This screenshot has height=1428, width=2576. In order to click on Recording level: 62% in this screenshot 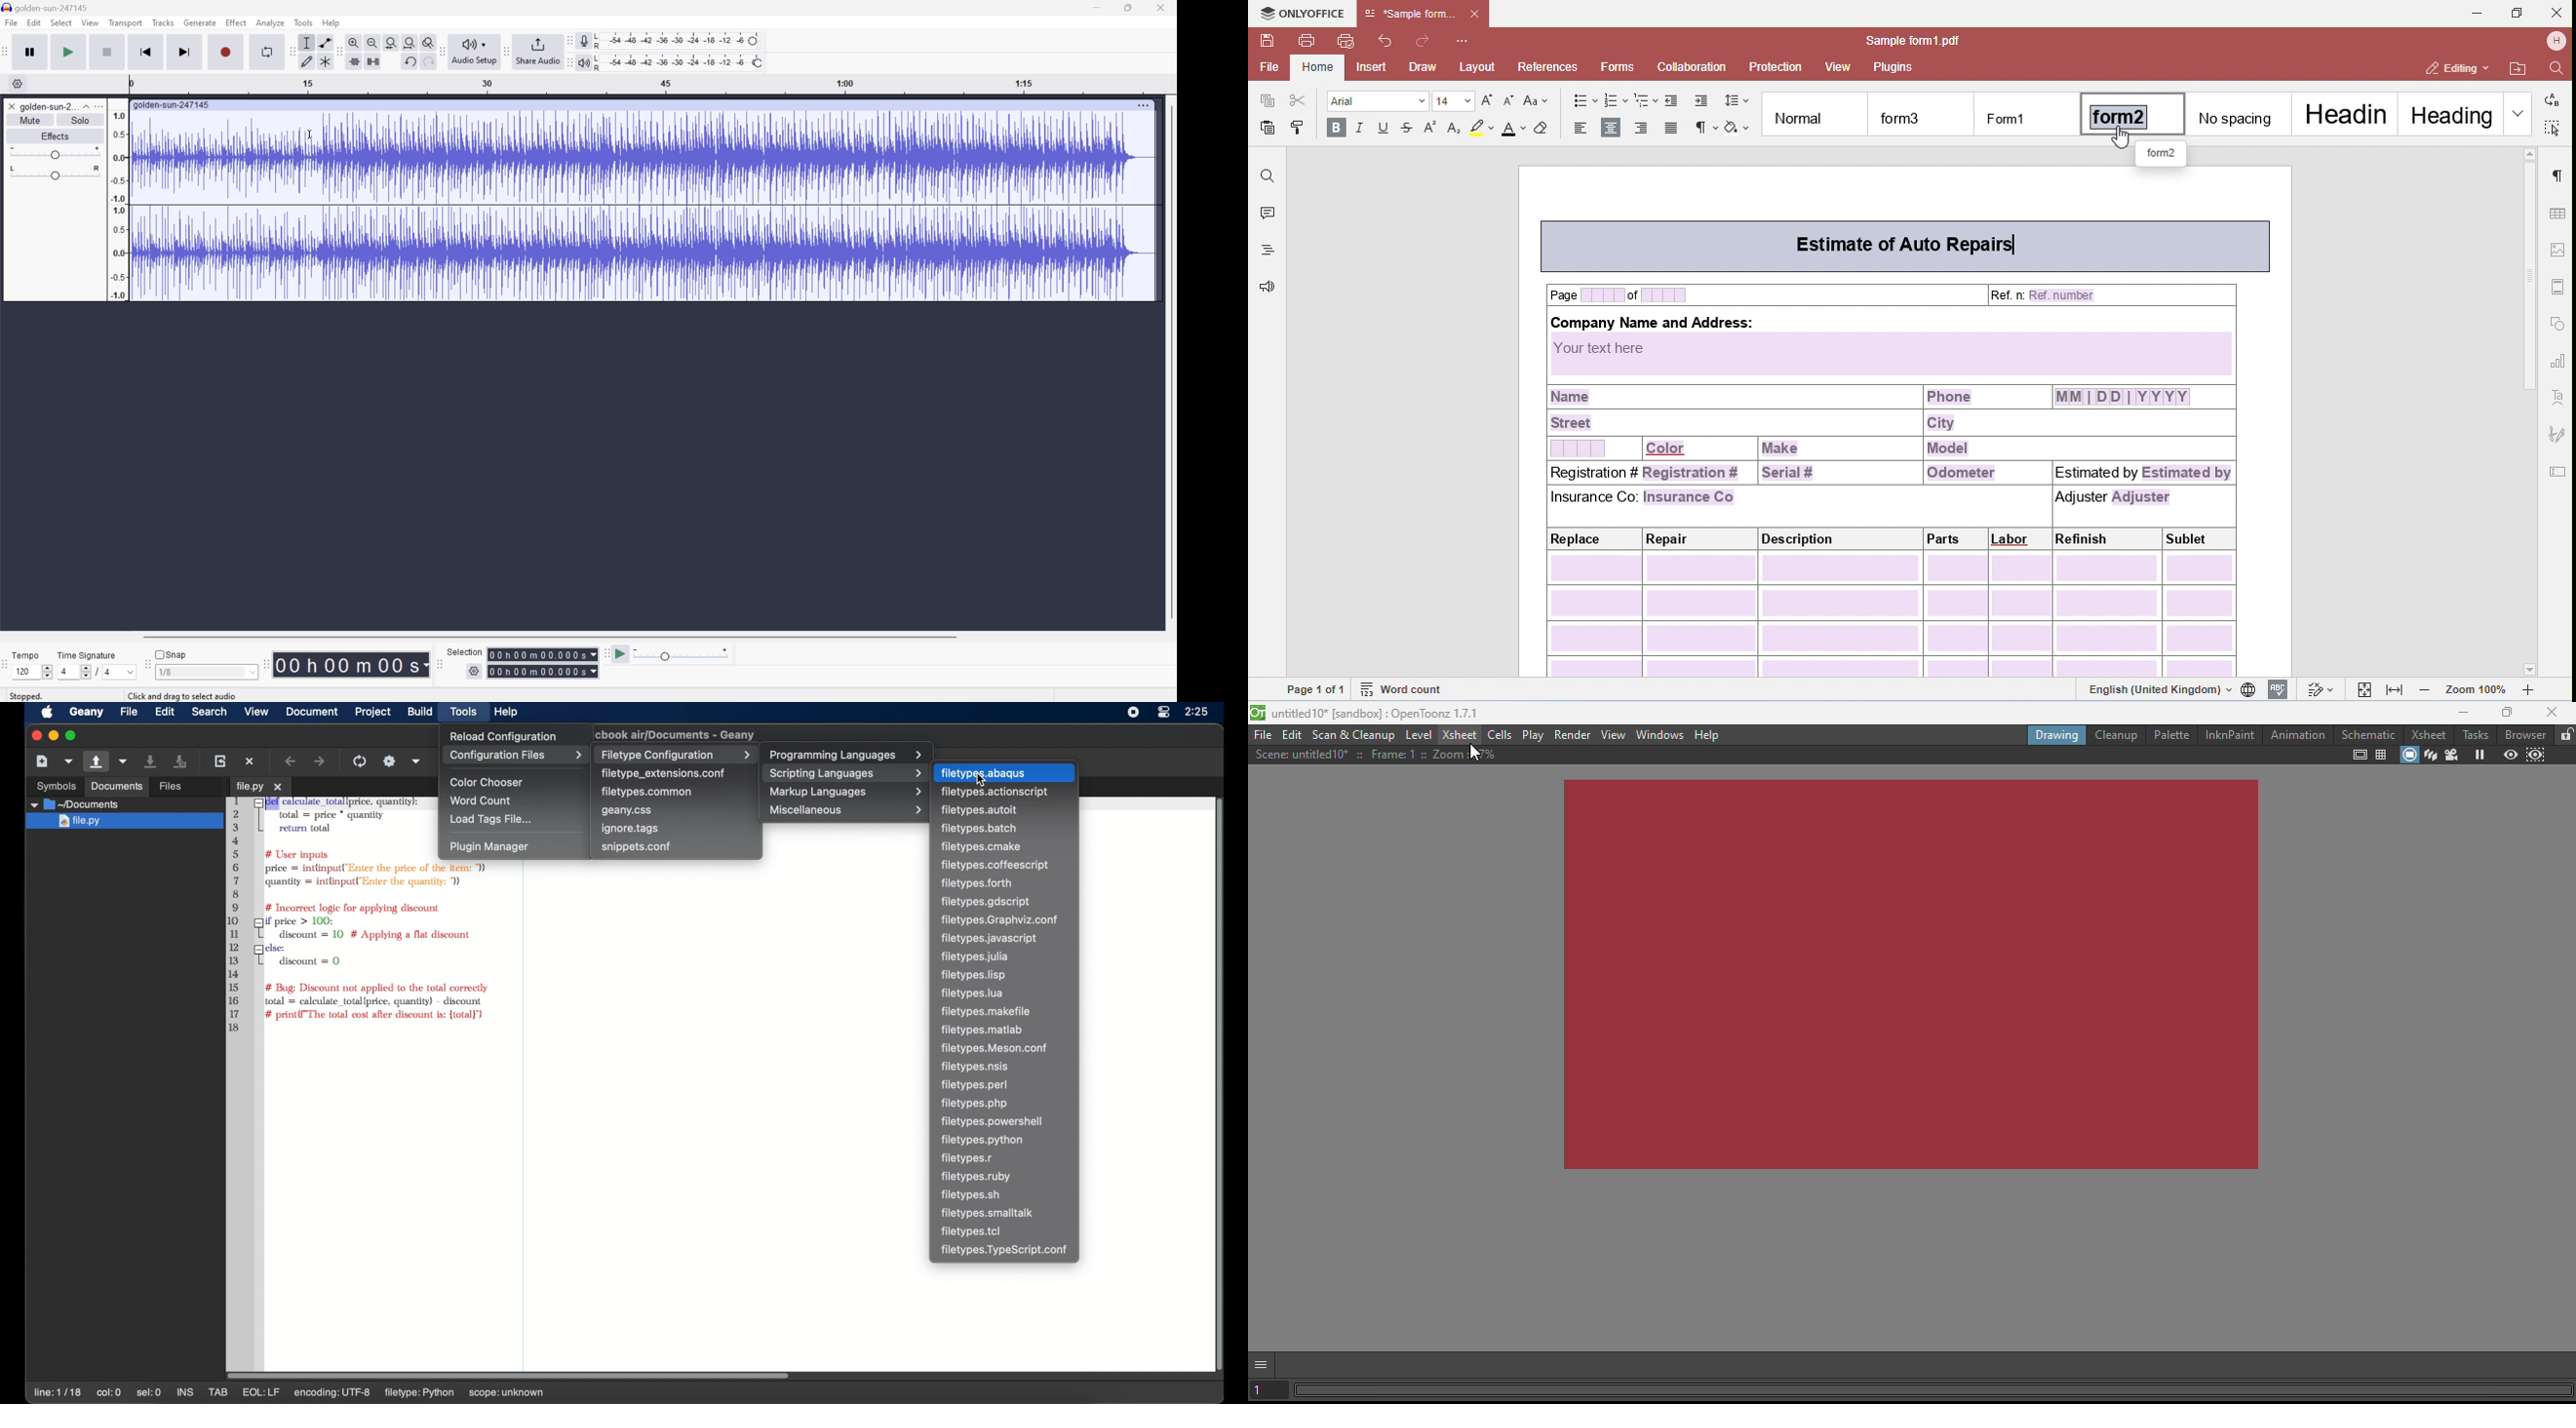, I will do `click(679, 40)`.